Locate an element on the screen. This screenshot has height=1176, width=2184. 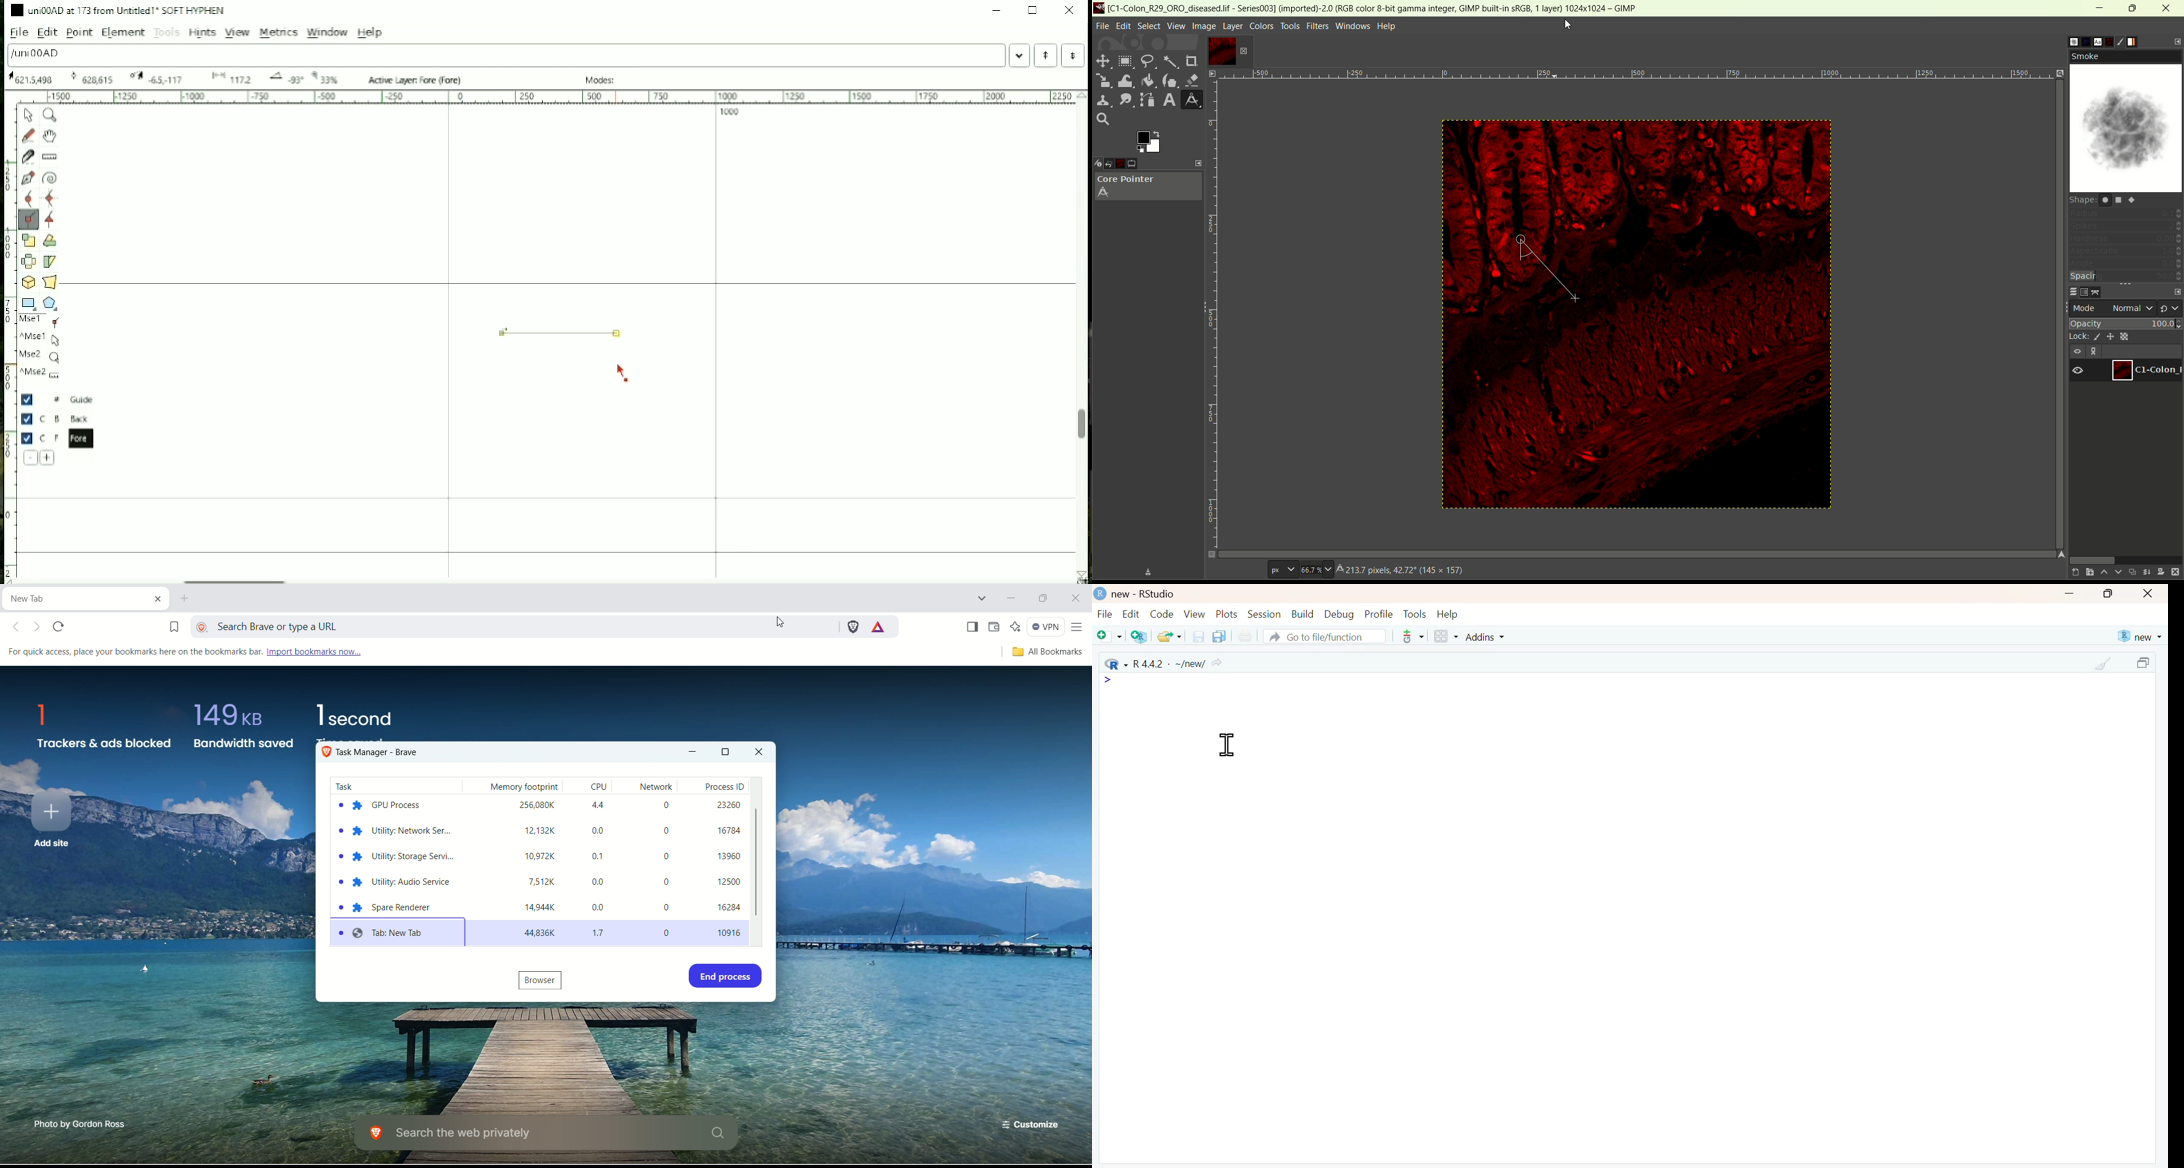
Skew the selection is located at coordinates (49, 262).